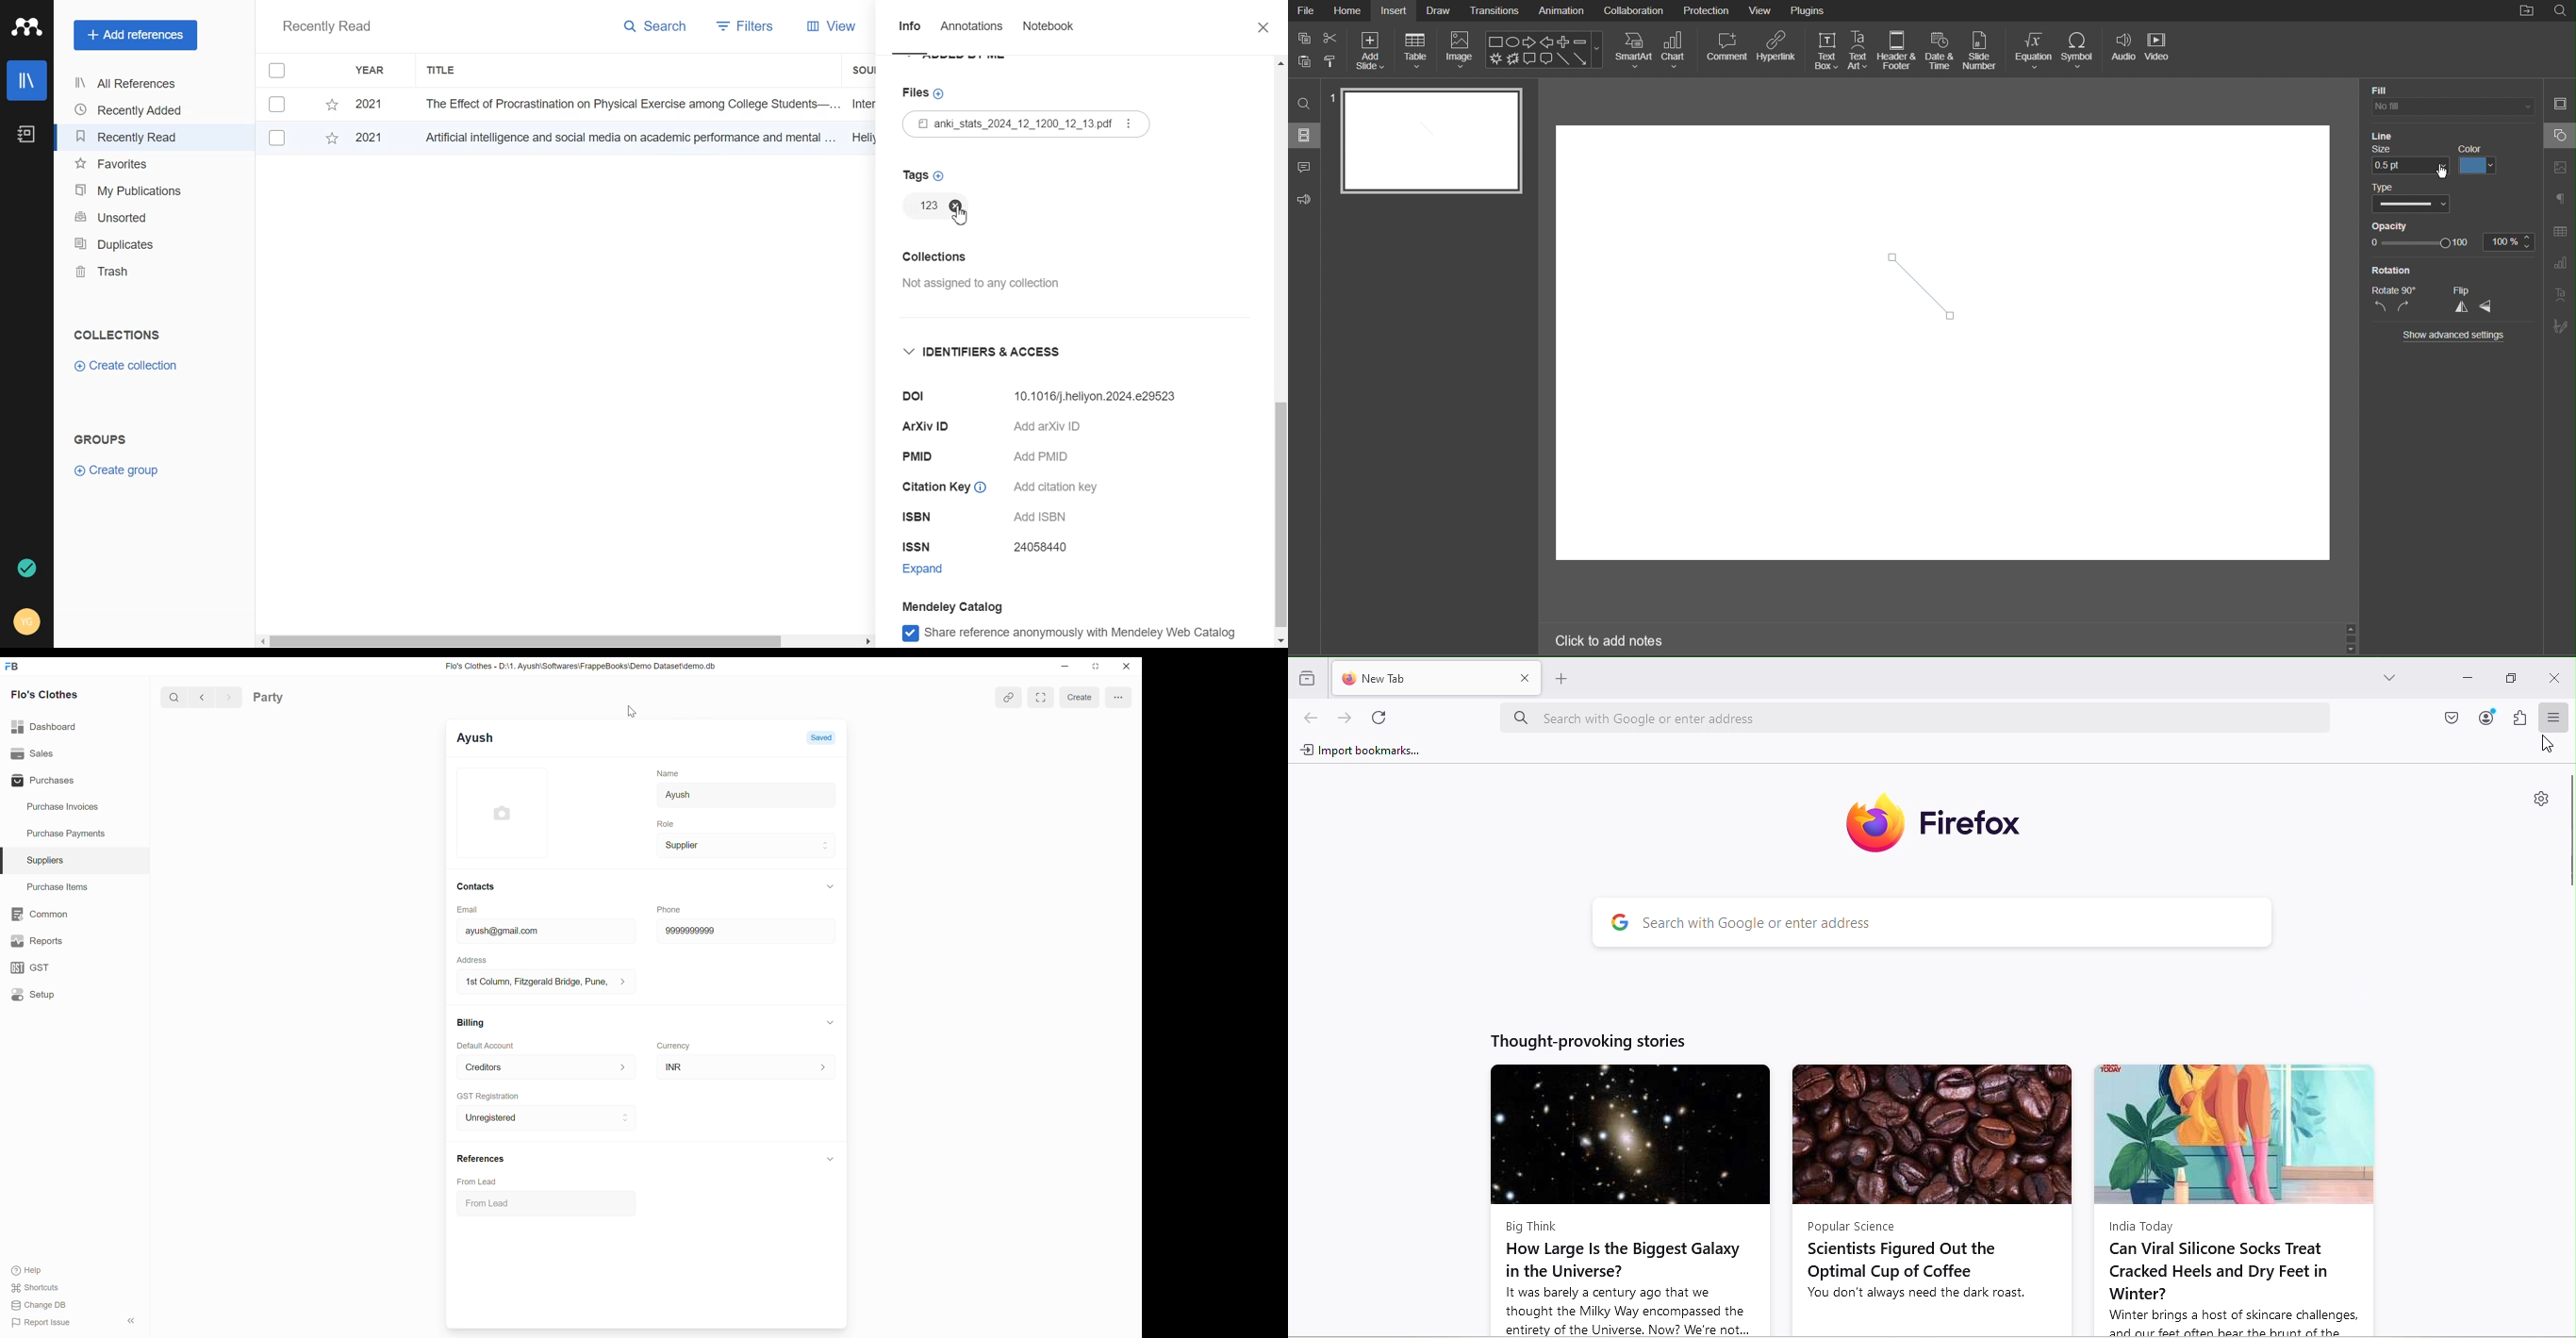 The image size is (2576, 1344). What do you see at coordinates (1935, 1131) in the screenshot?
I see `Image` at bounding box center [1935, 1131].